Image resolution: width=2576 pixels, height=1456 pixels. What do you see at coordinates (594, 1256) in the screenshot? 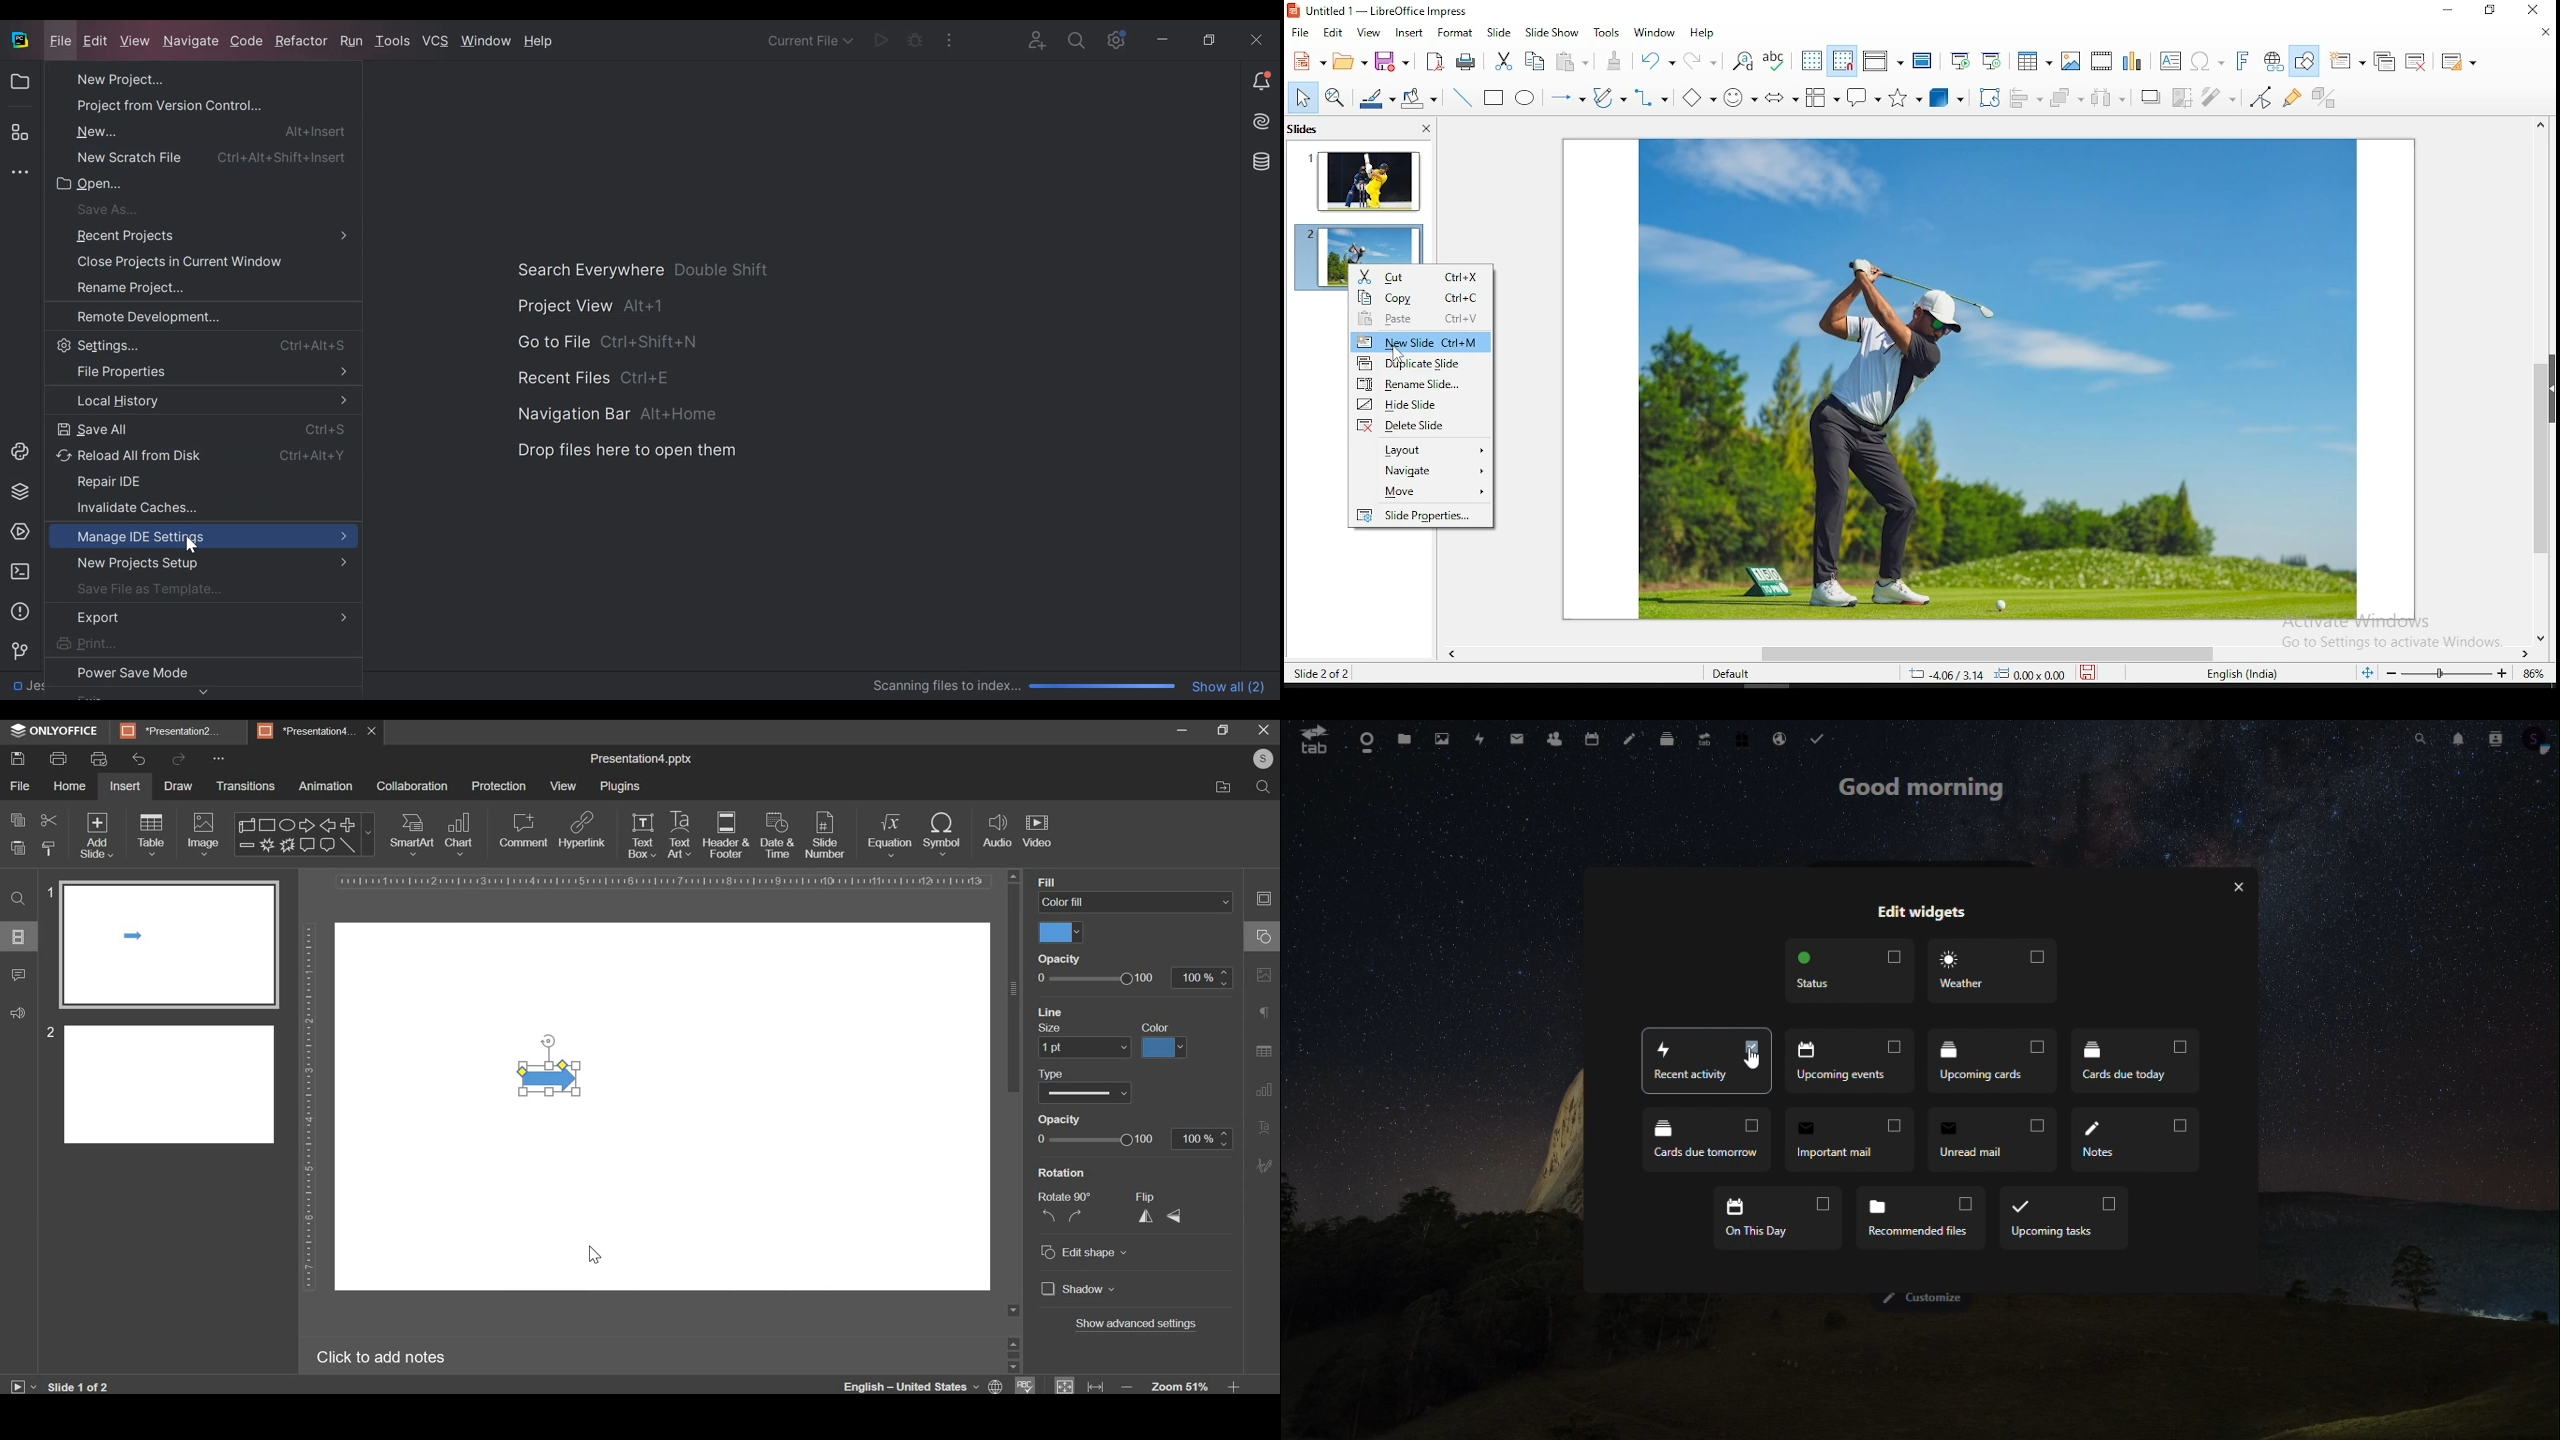
I see `Cursor` at bounding box center [594, 1256].